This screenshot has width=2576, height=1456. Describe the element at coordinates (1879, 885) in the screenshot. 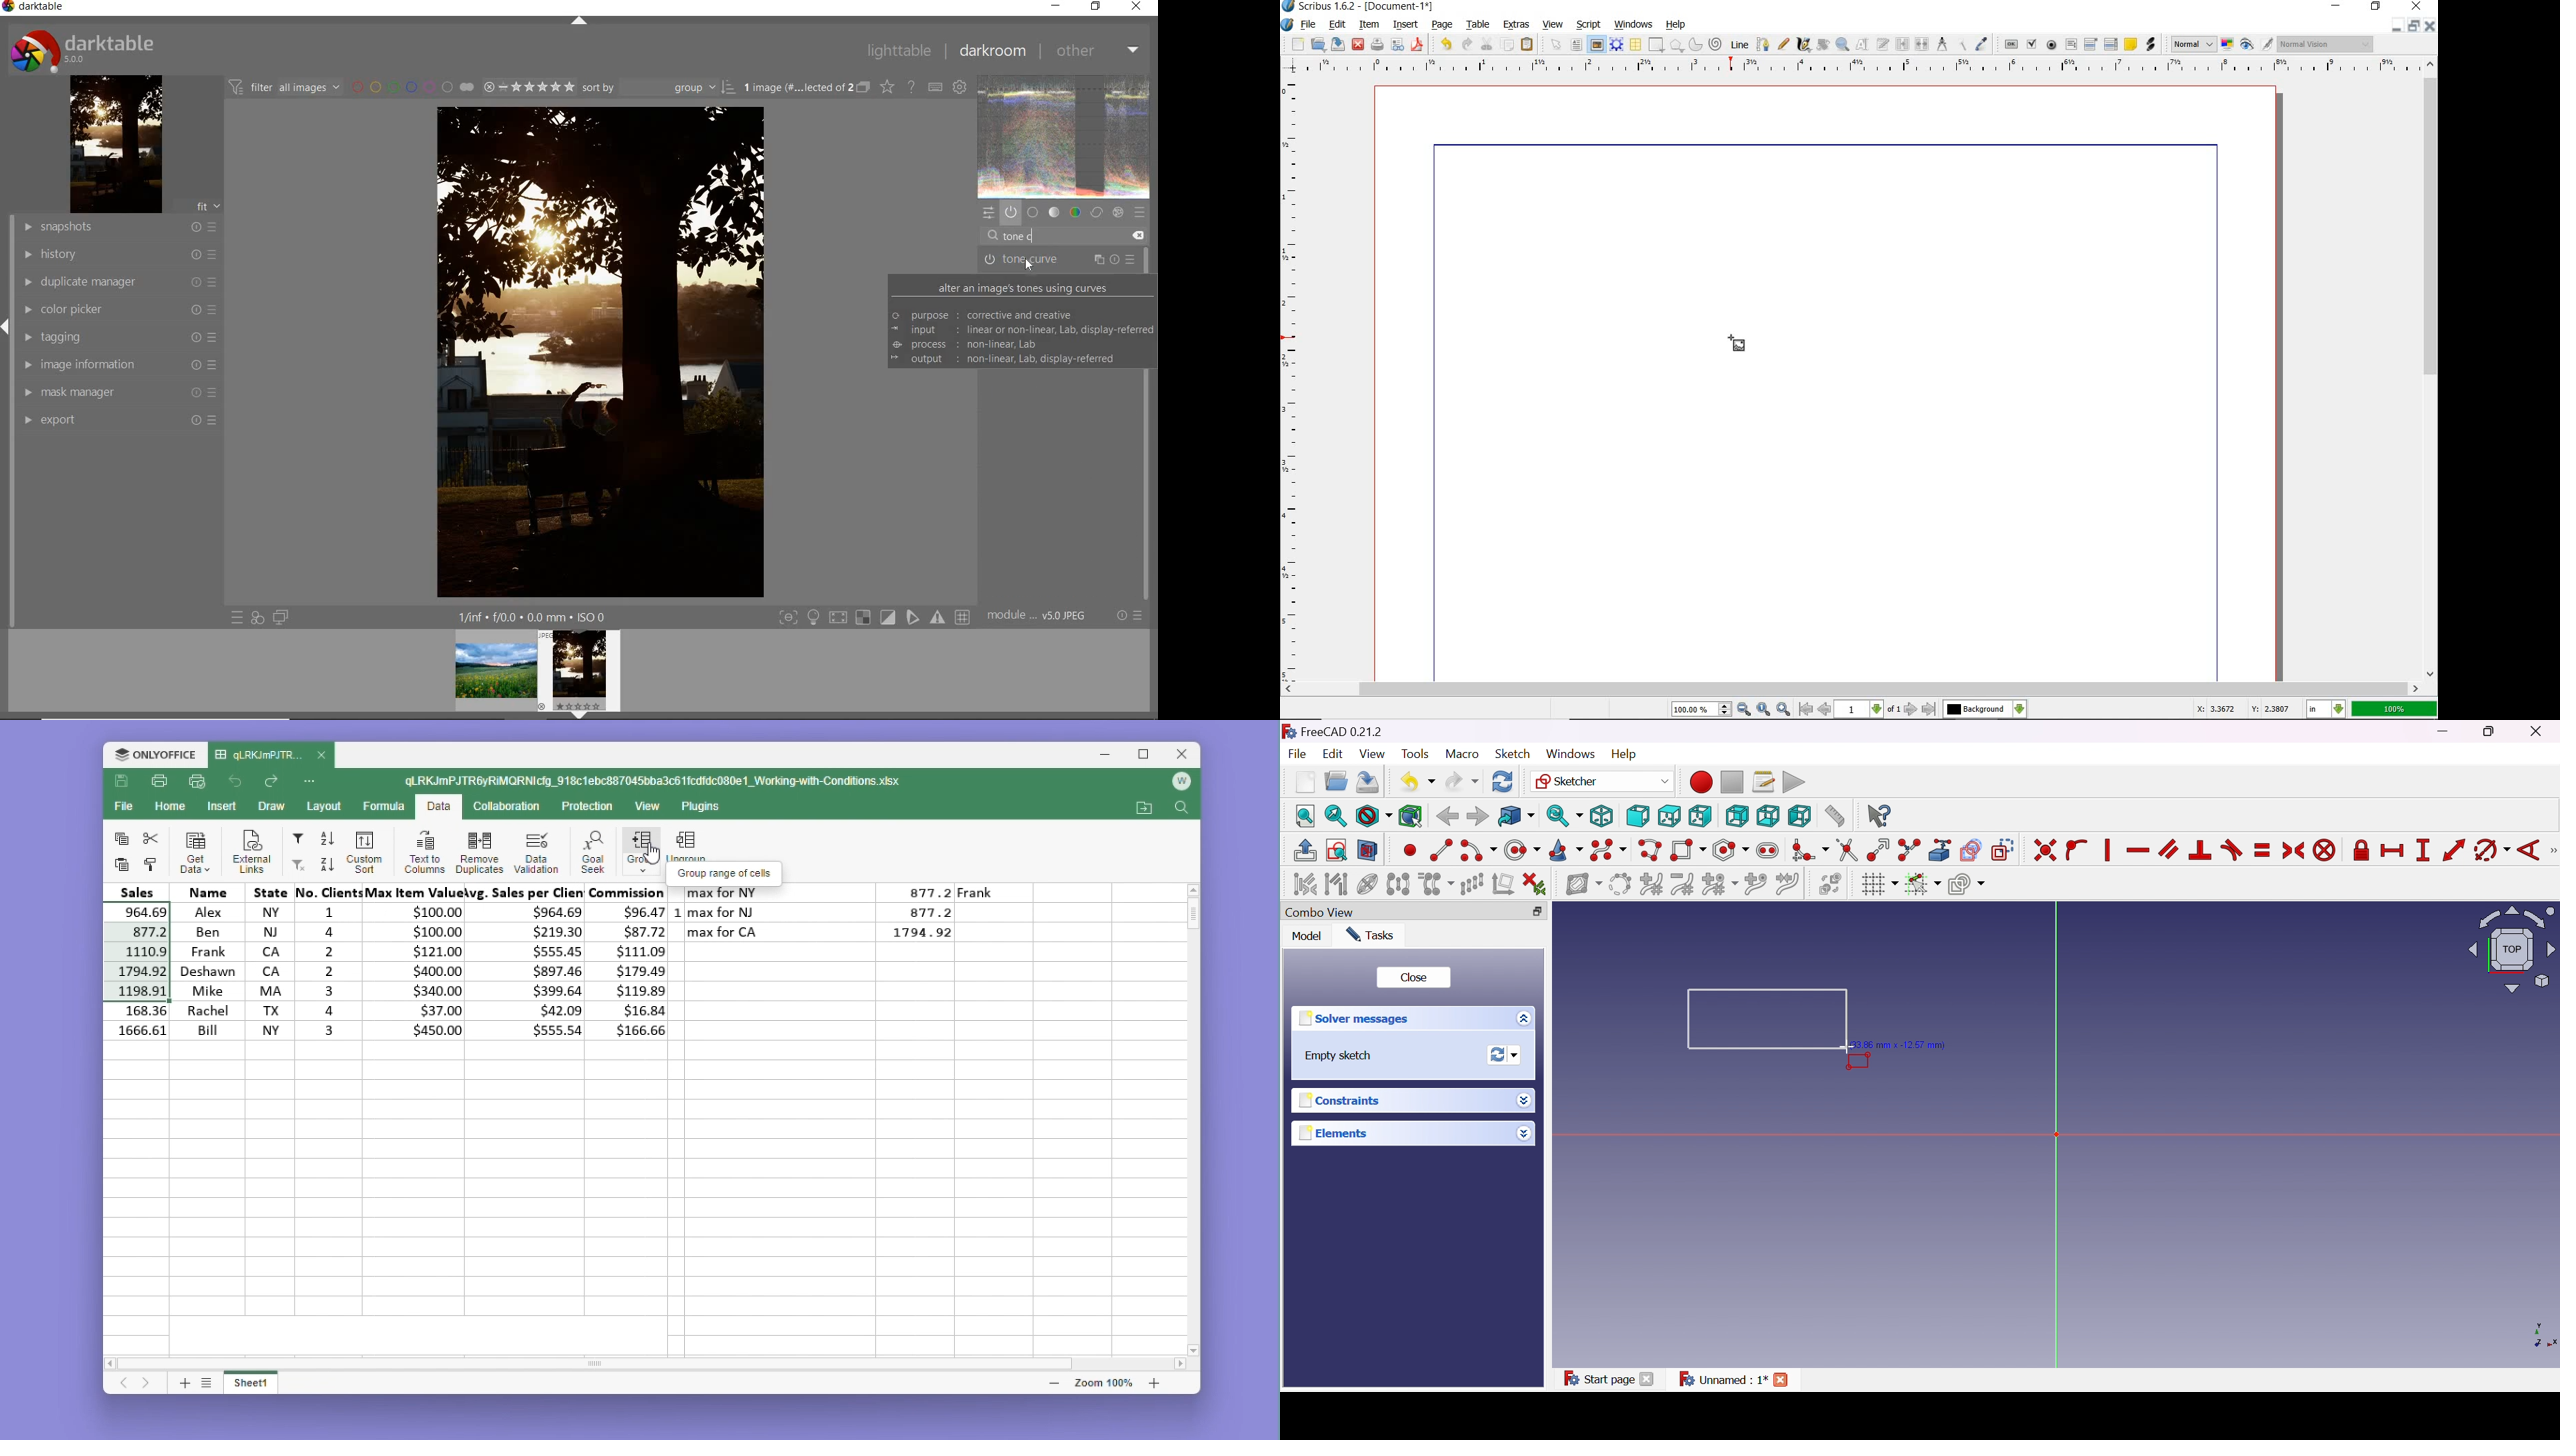

I see `Toggle grid` at that location.